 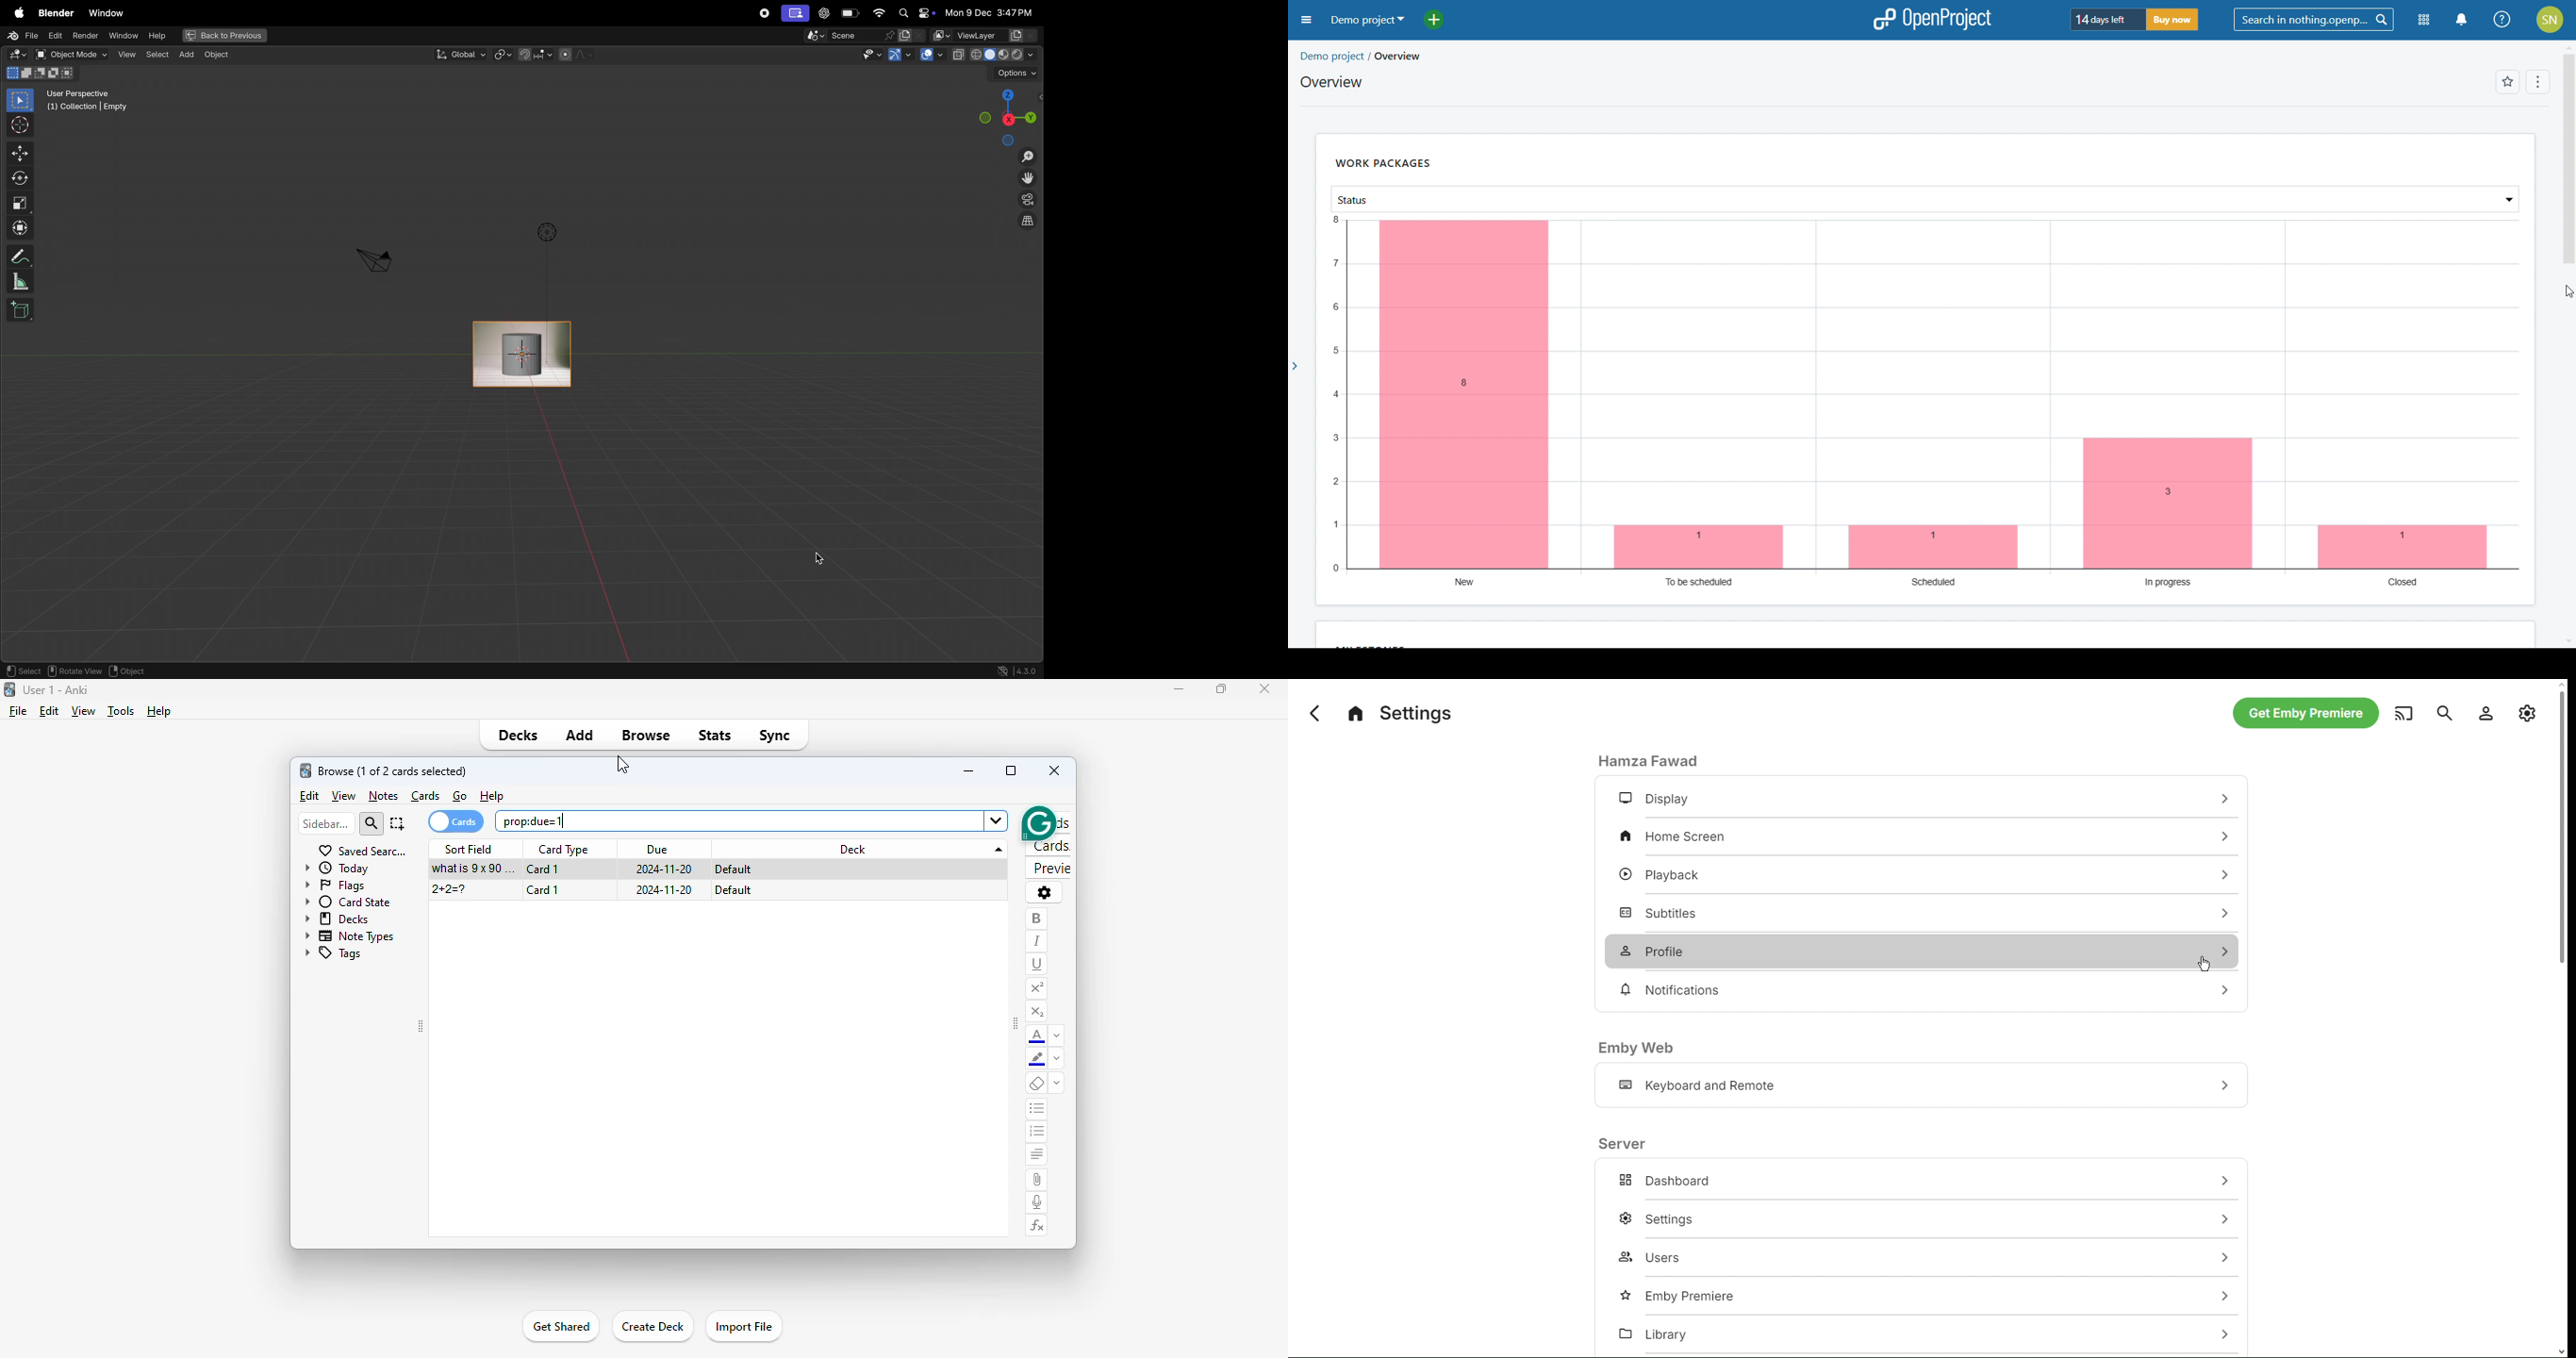 I want to click on User 1 - Anki, so click(x=58, y=691).